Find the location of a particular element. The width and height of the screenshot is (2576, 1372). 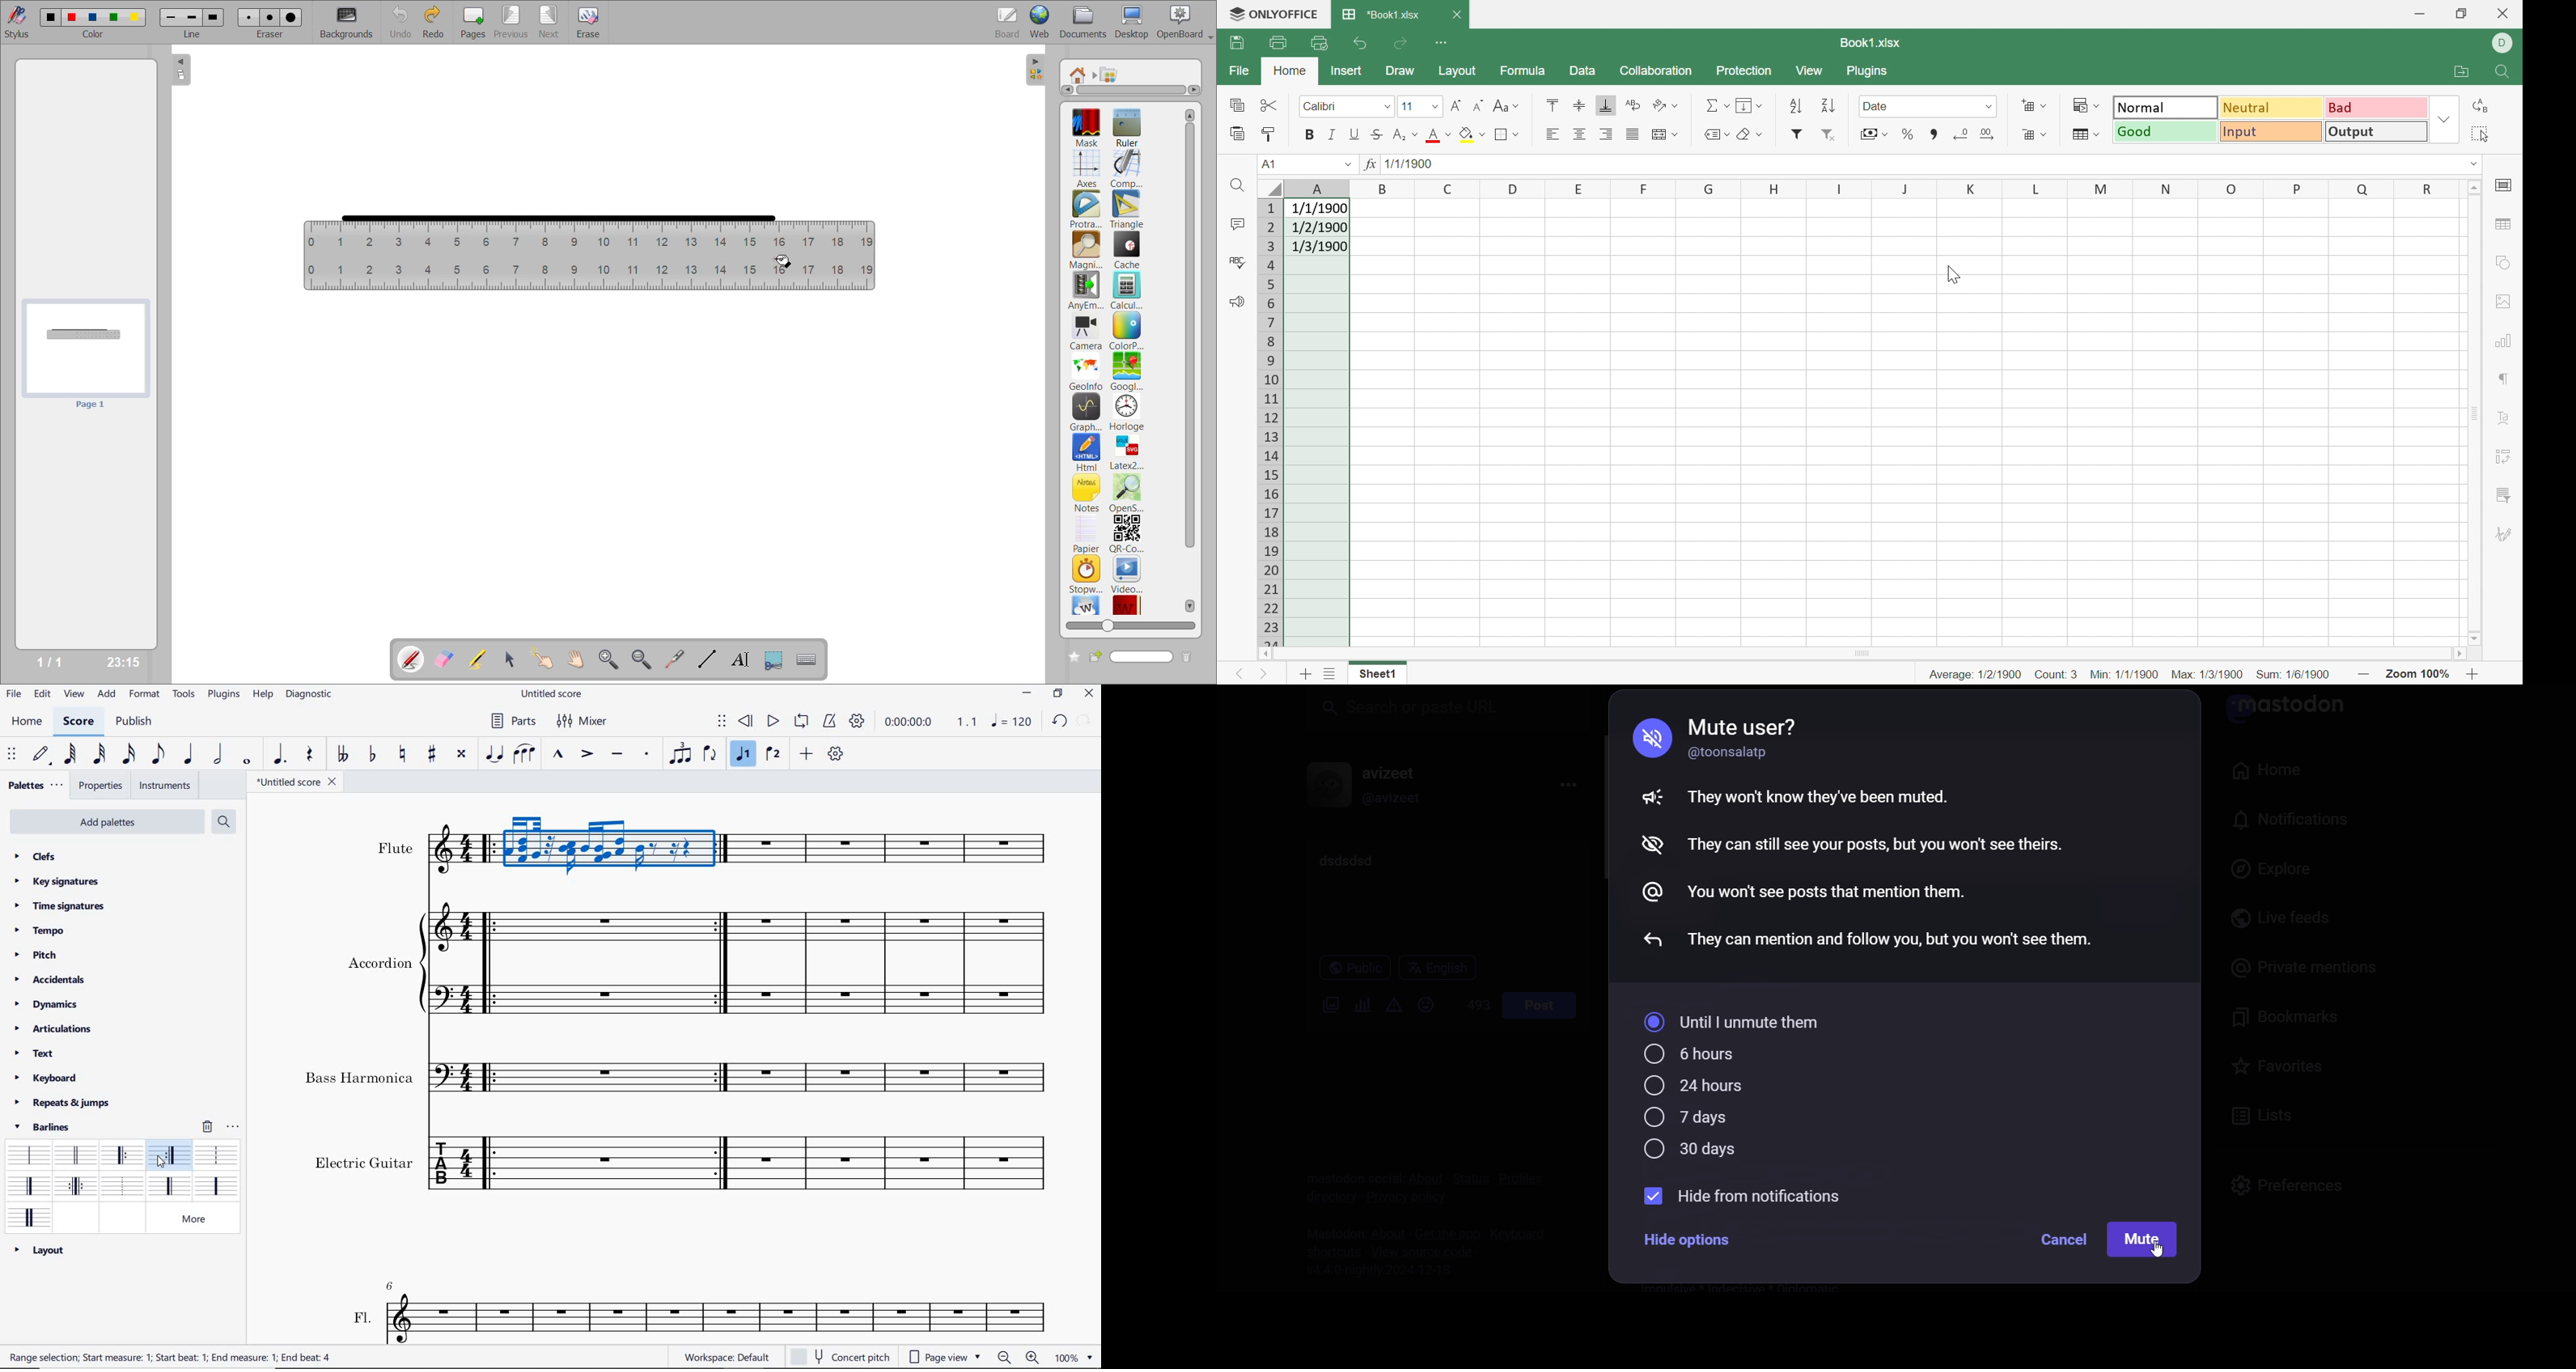

Text art settings is located at coordinates (2503, 418).